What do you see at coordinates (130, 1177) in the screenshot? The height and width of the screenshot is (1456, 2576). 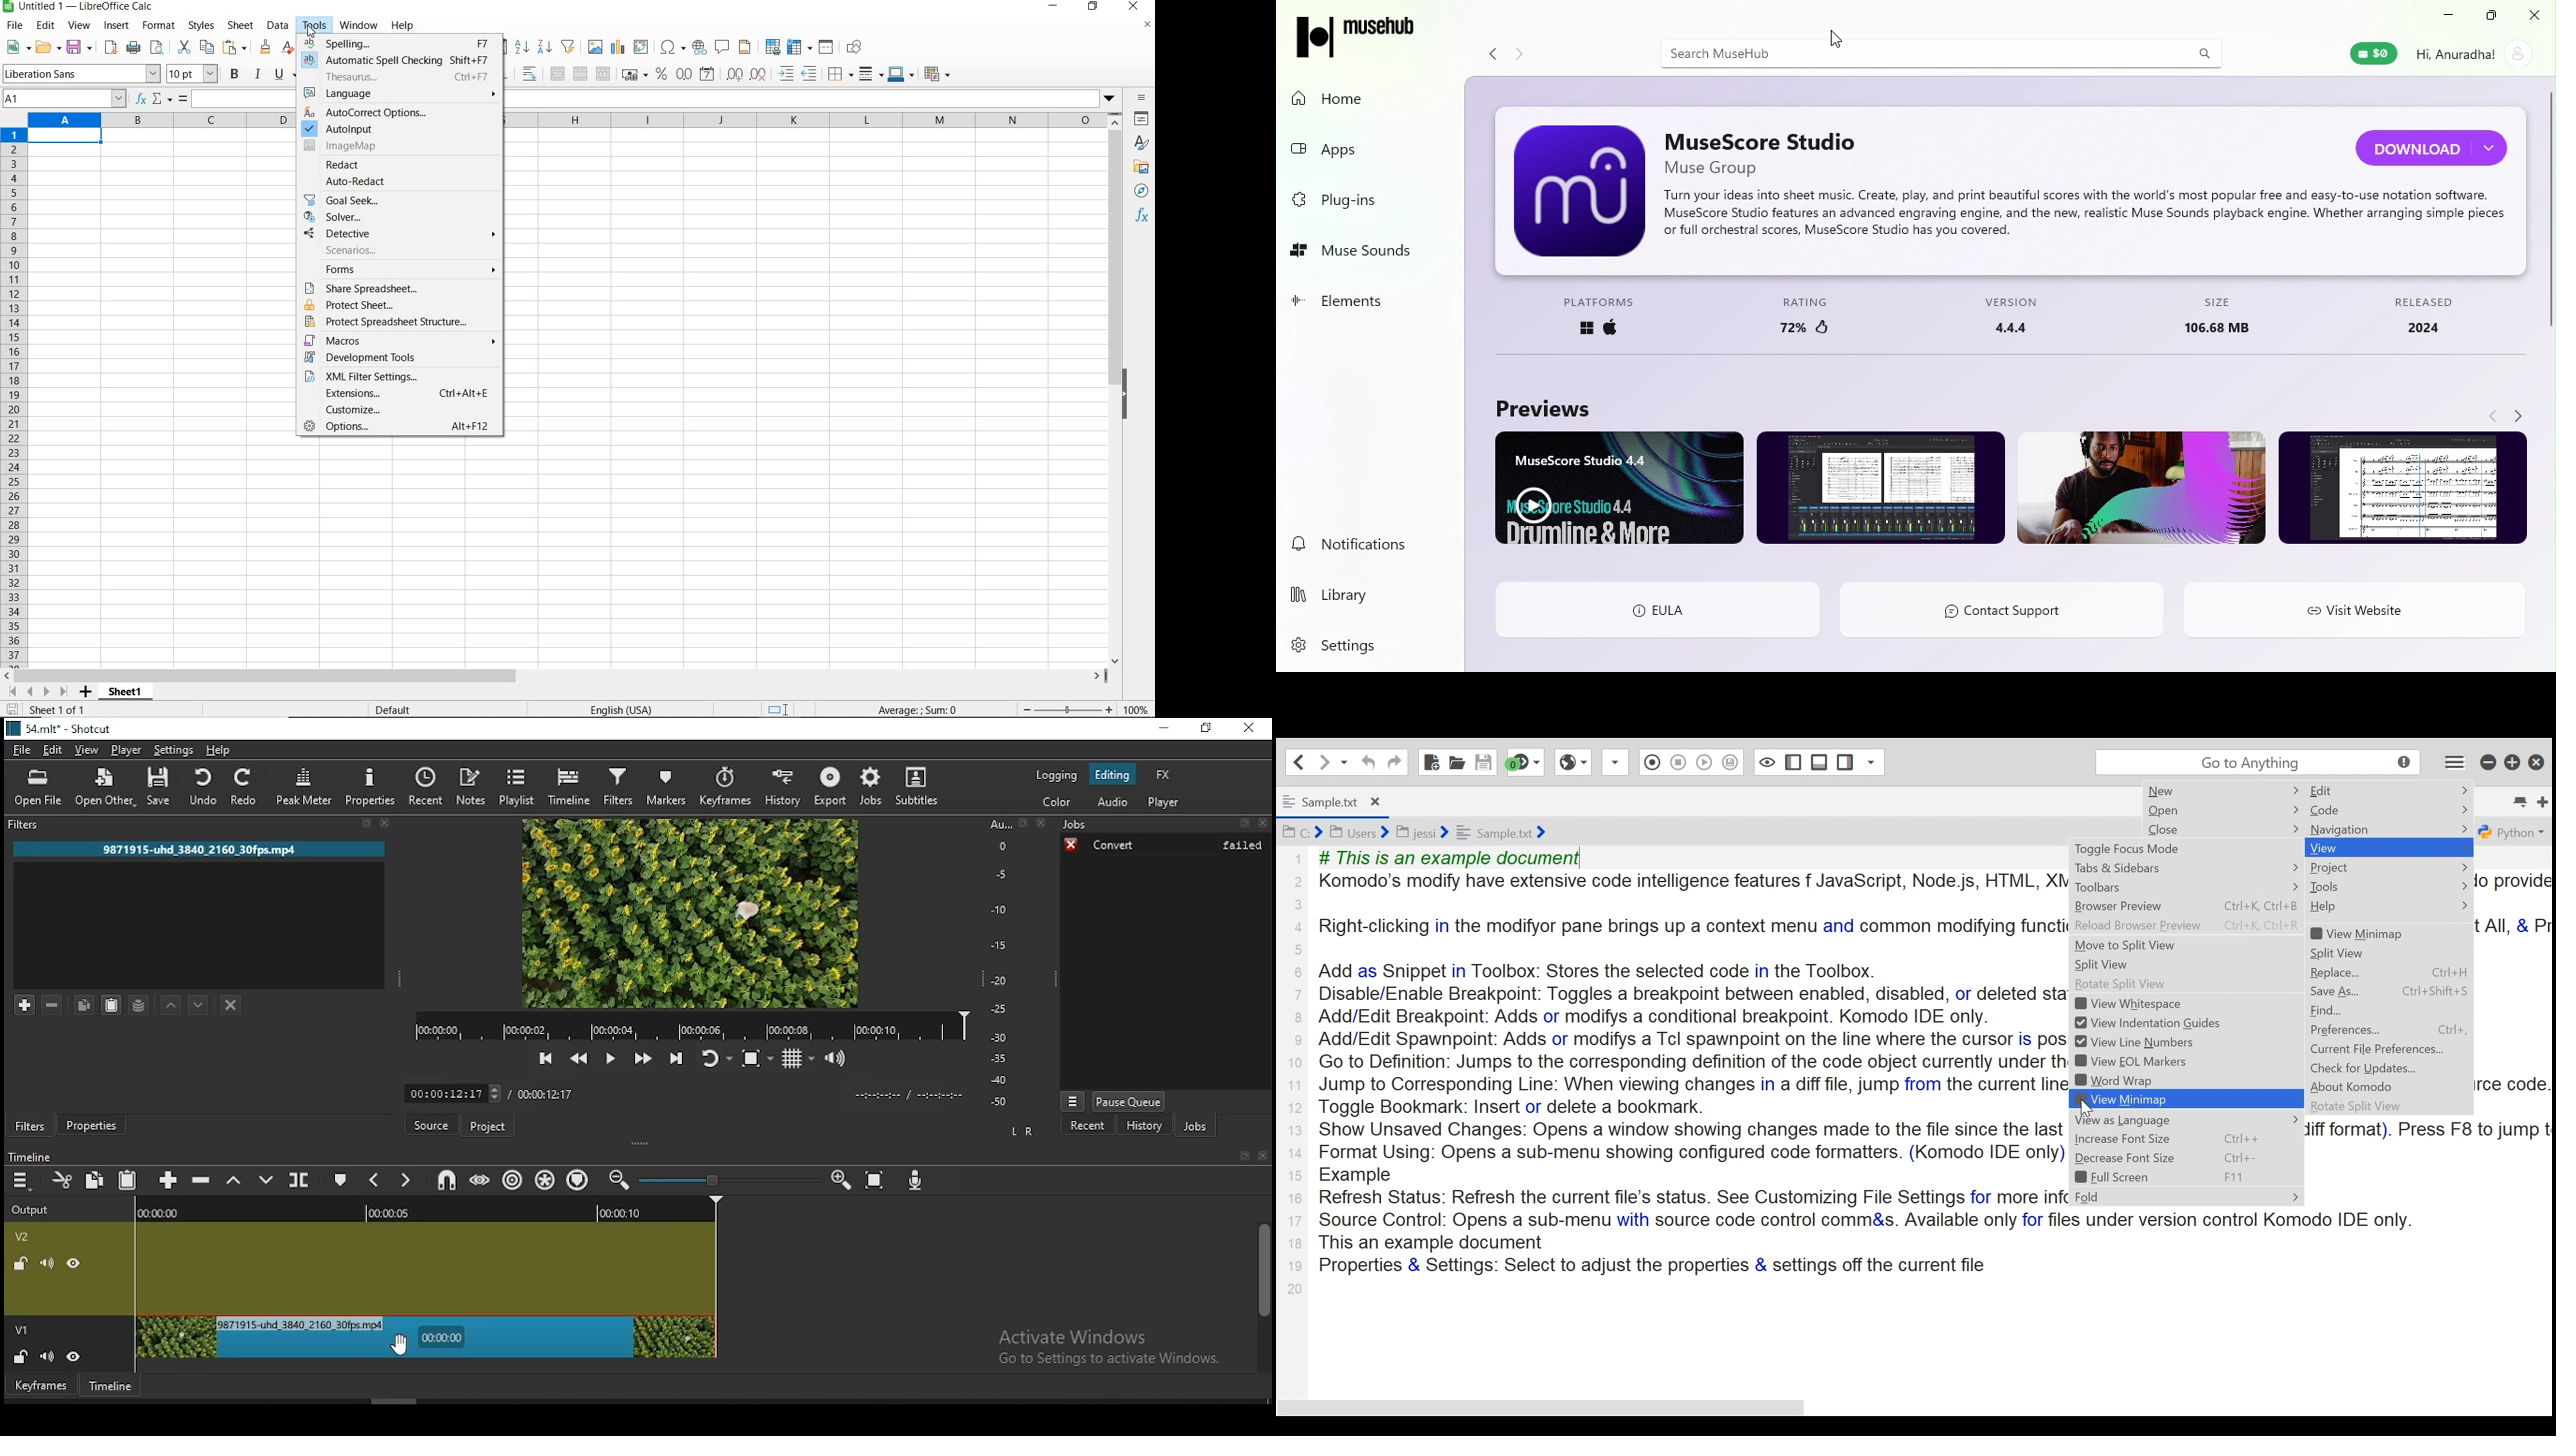 I see `paste` at bounding box center [130, 1177].